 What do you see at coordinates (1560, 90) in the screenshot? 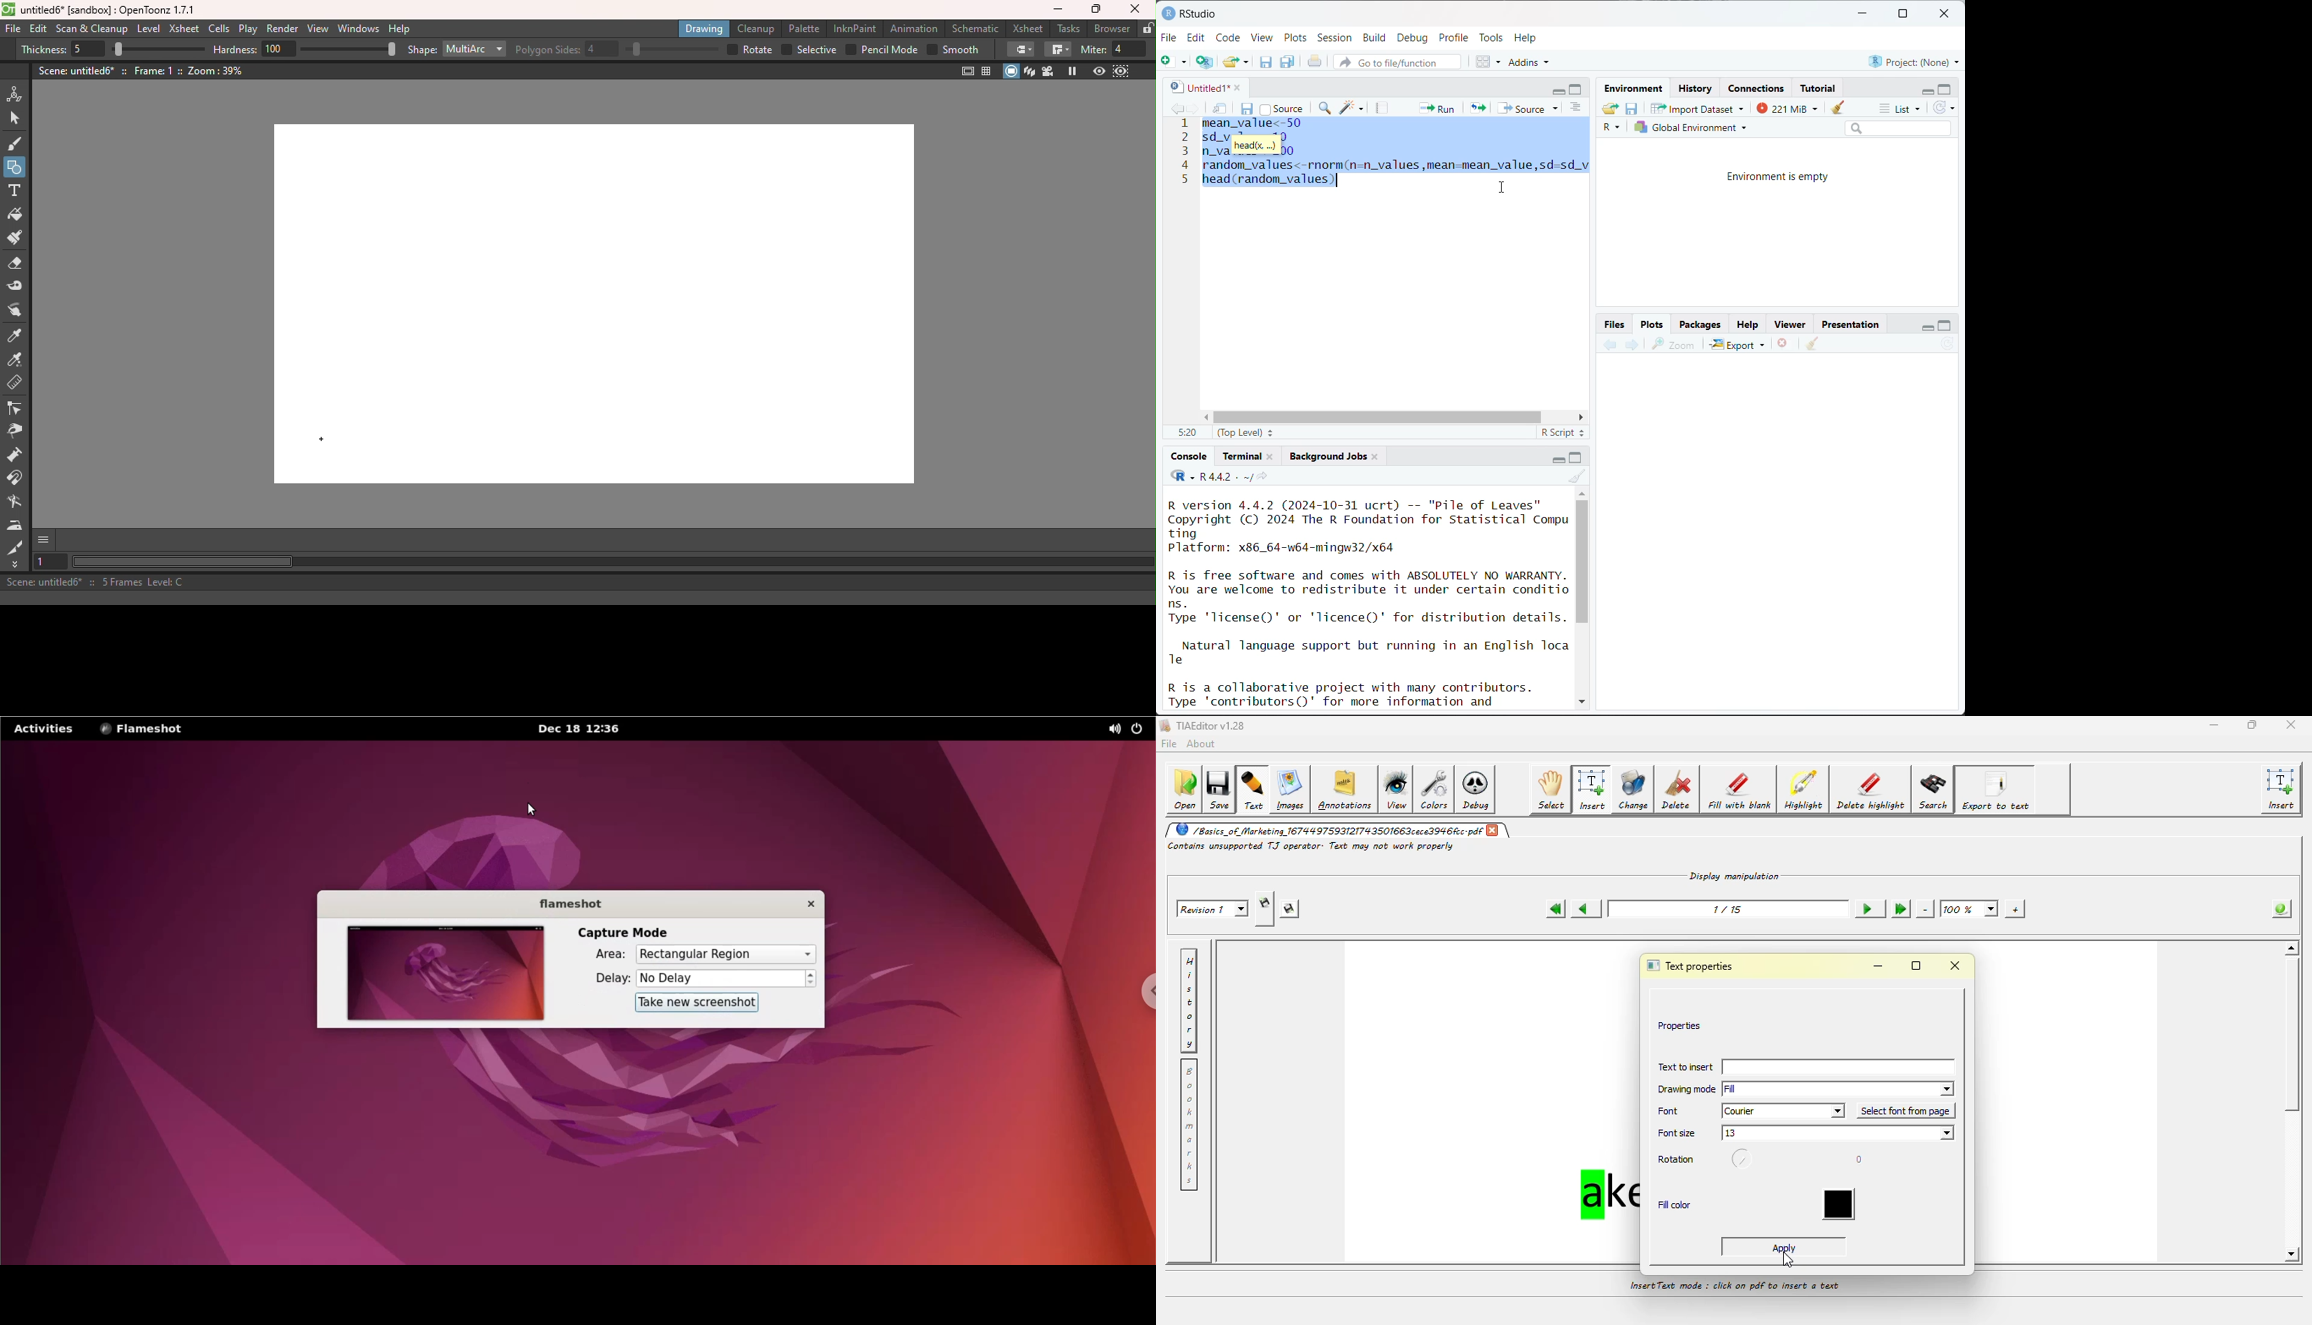
I see `minimize` at bounding box center [1560, 90].